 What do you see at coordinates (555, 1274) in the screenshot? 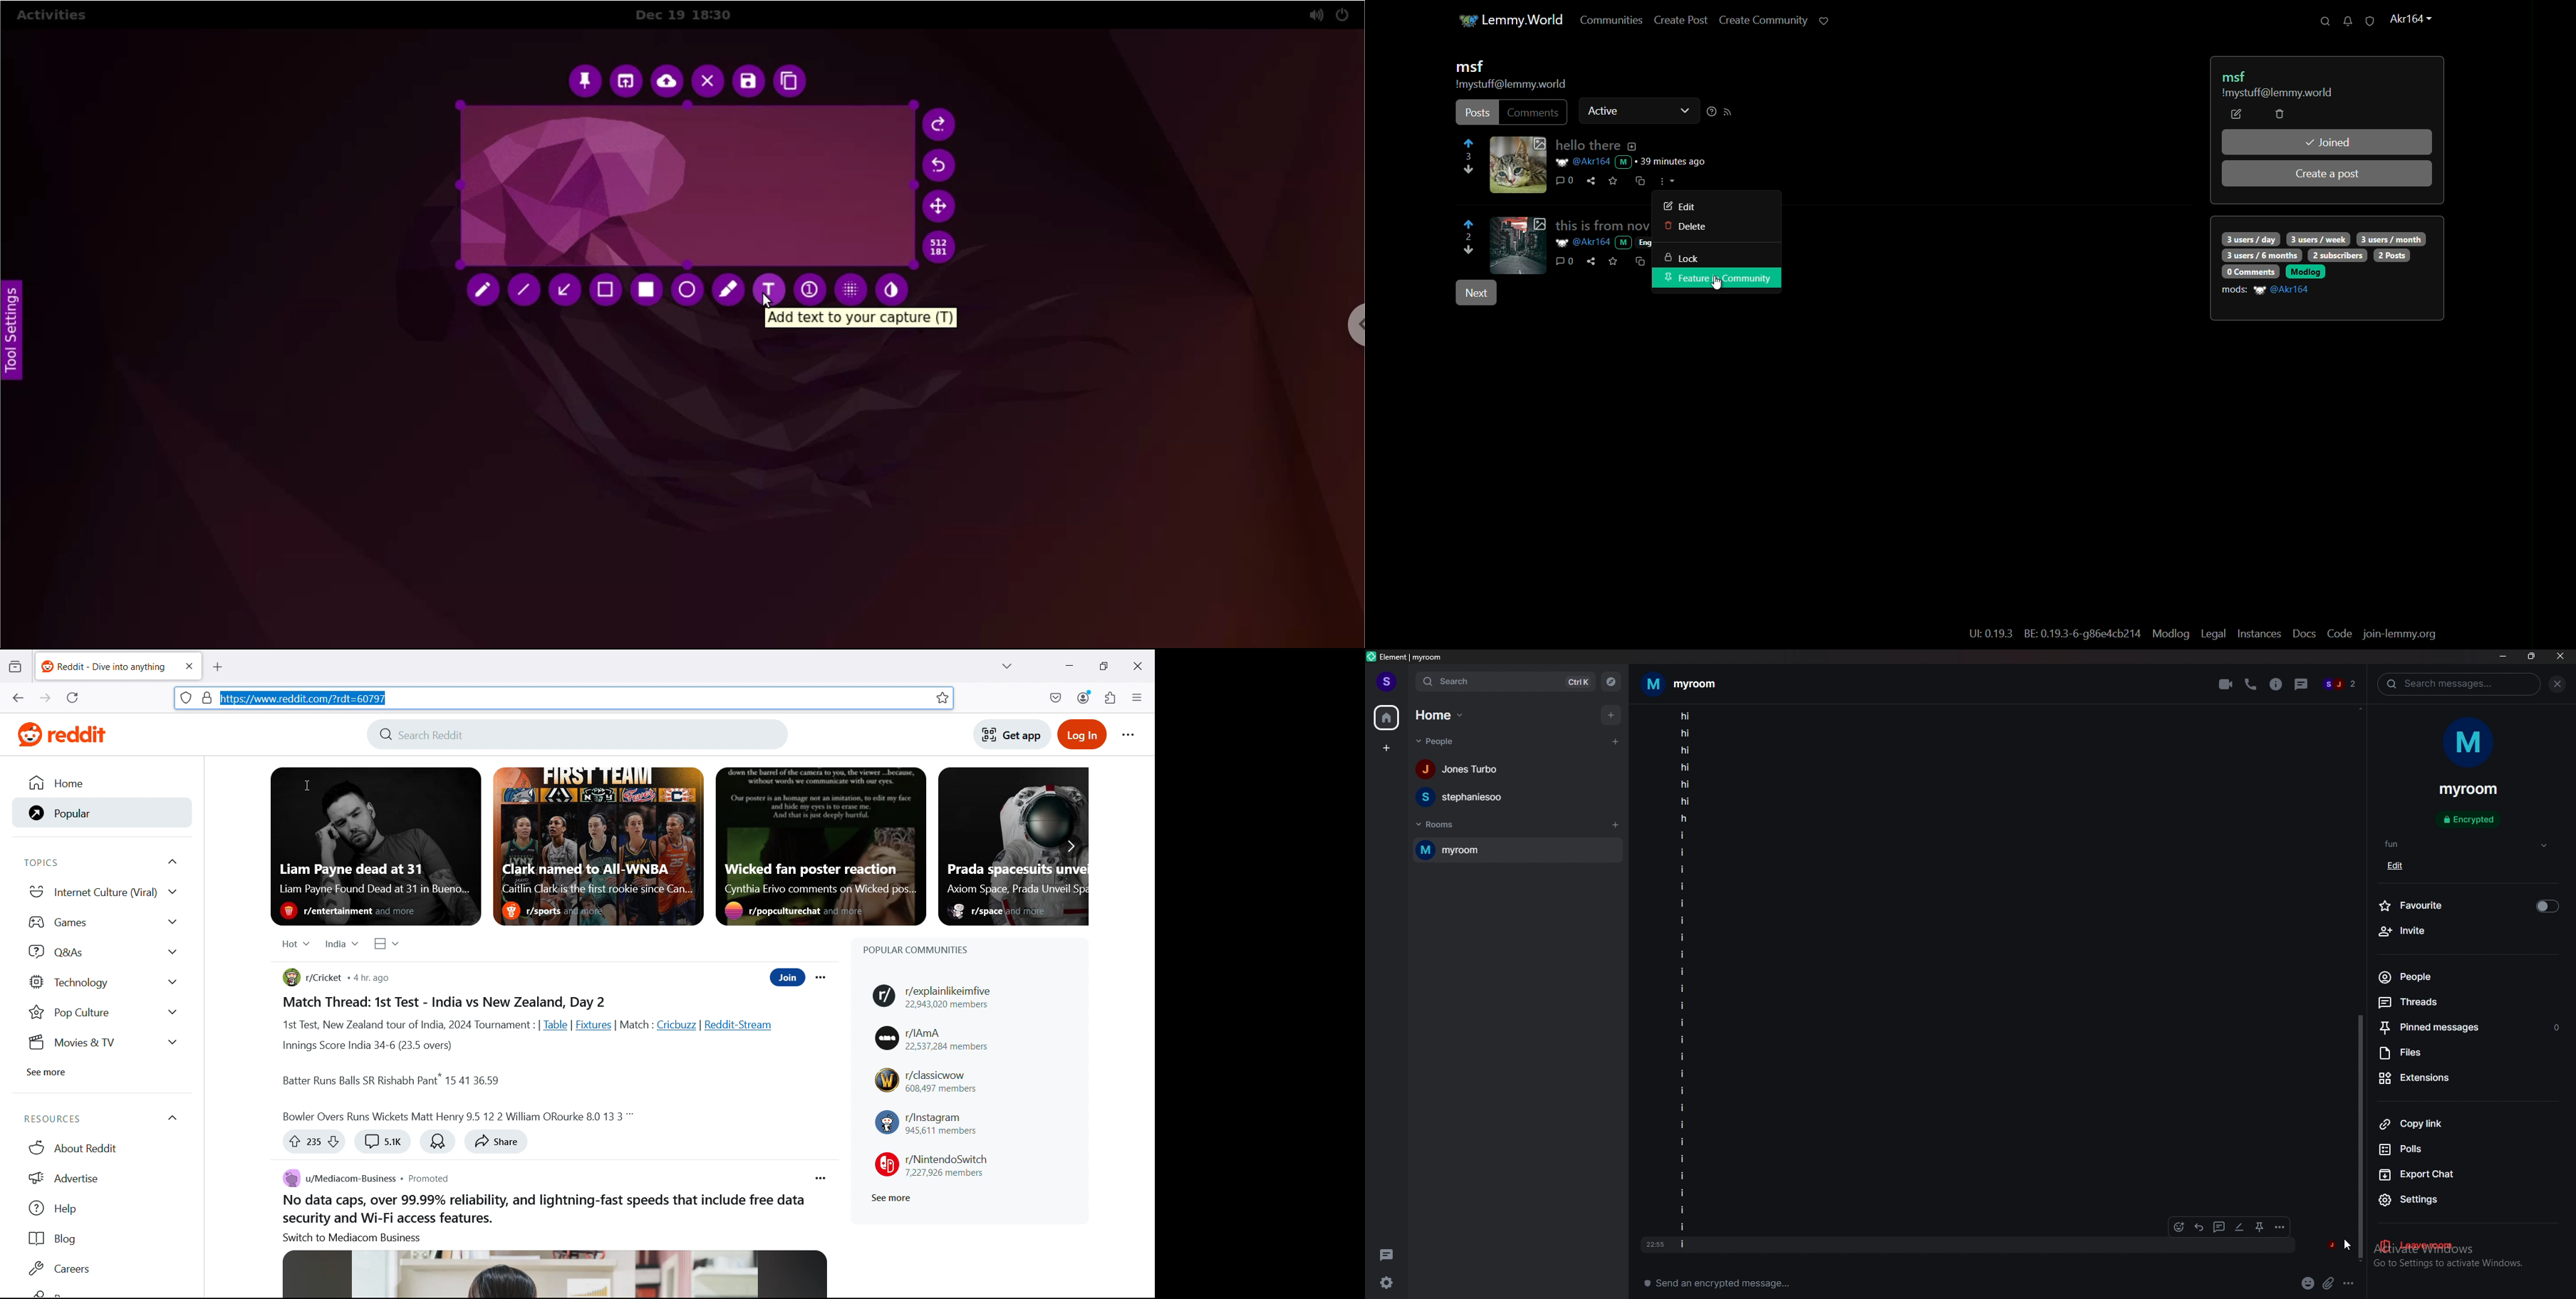
I see `Image associated with the post` at bounding box center [555, 1274].